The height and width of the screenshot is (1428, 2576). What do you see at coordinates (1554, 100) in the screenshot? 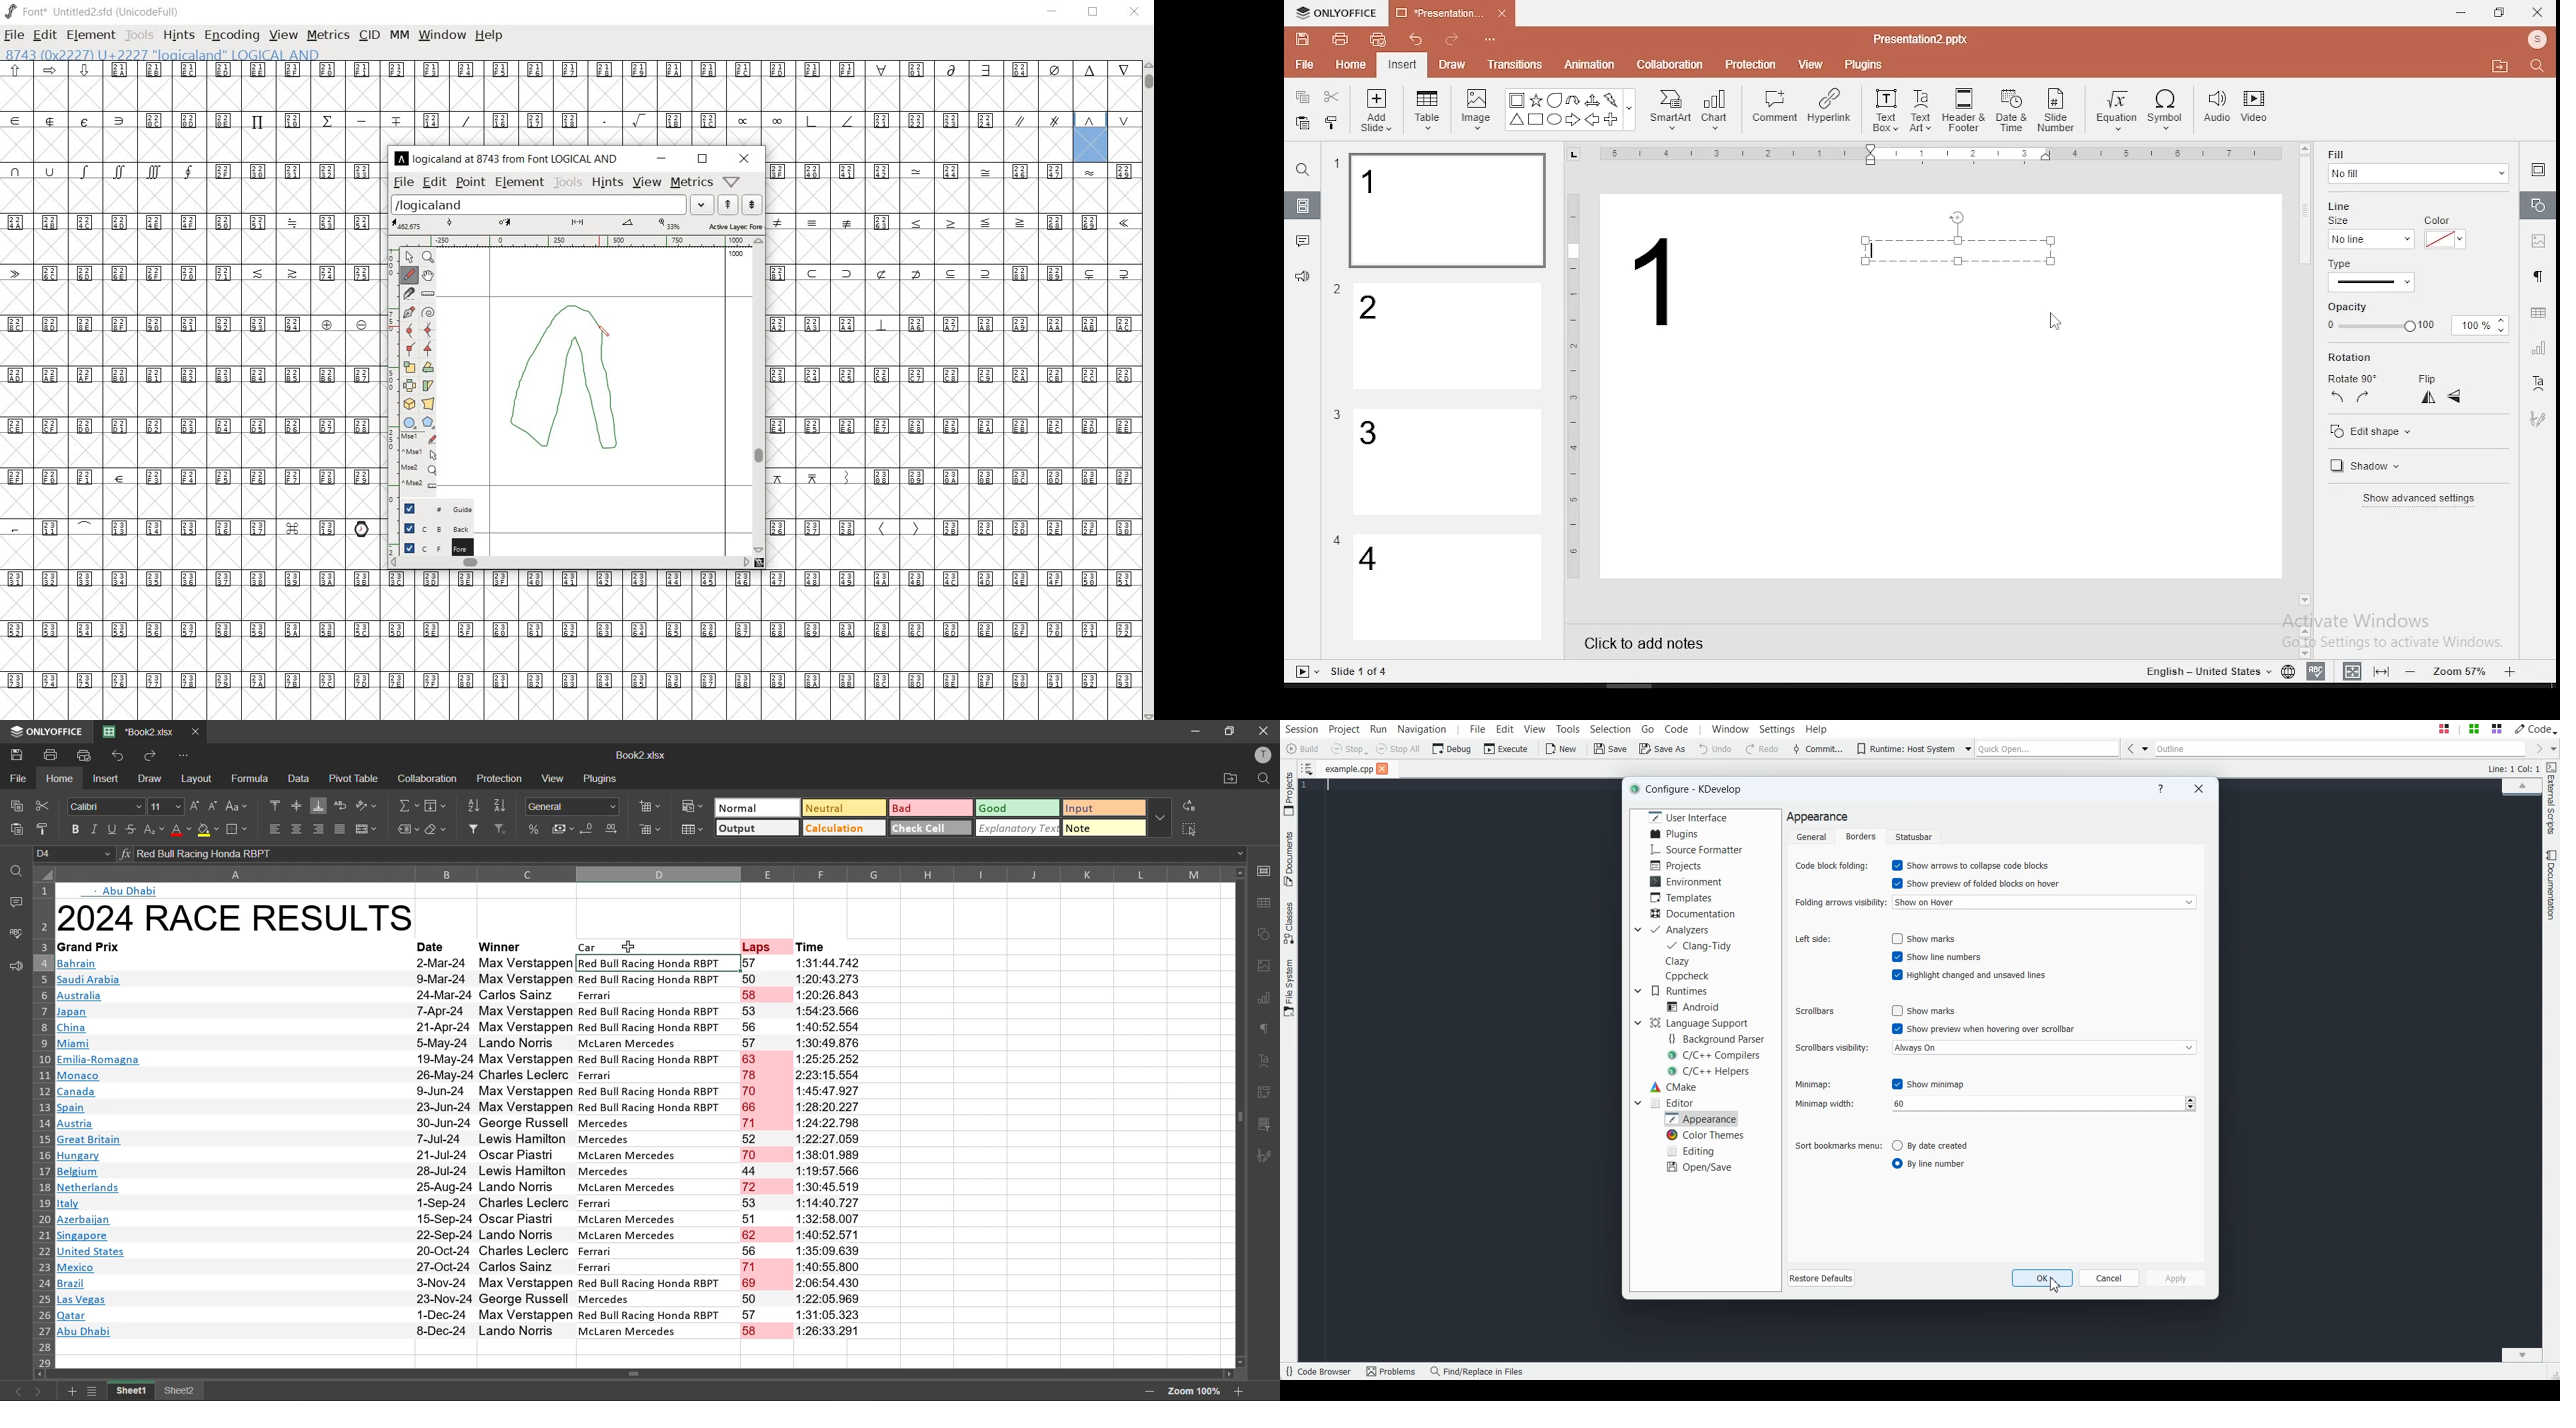
I see `Bubble` at bounding box center [1554, 100].